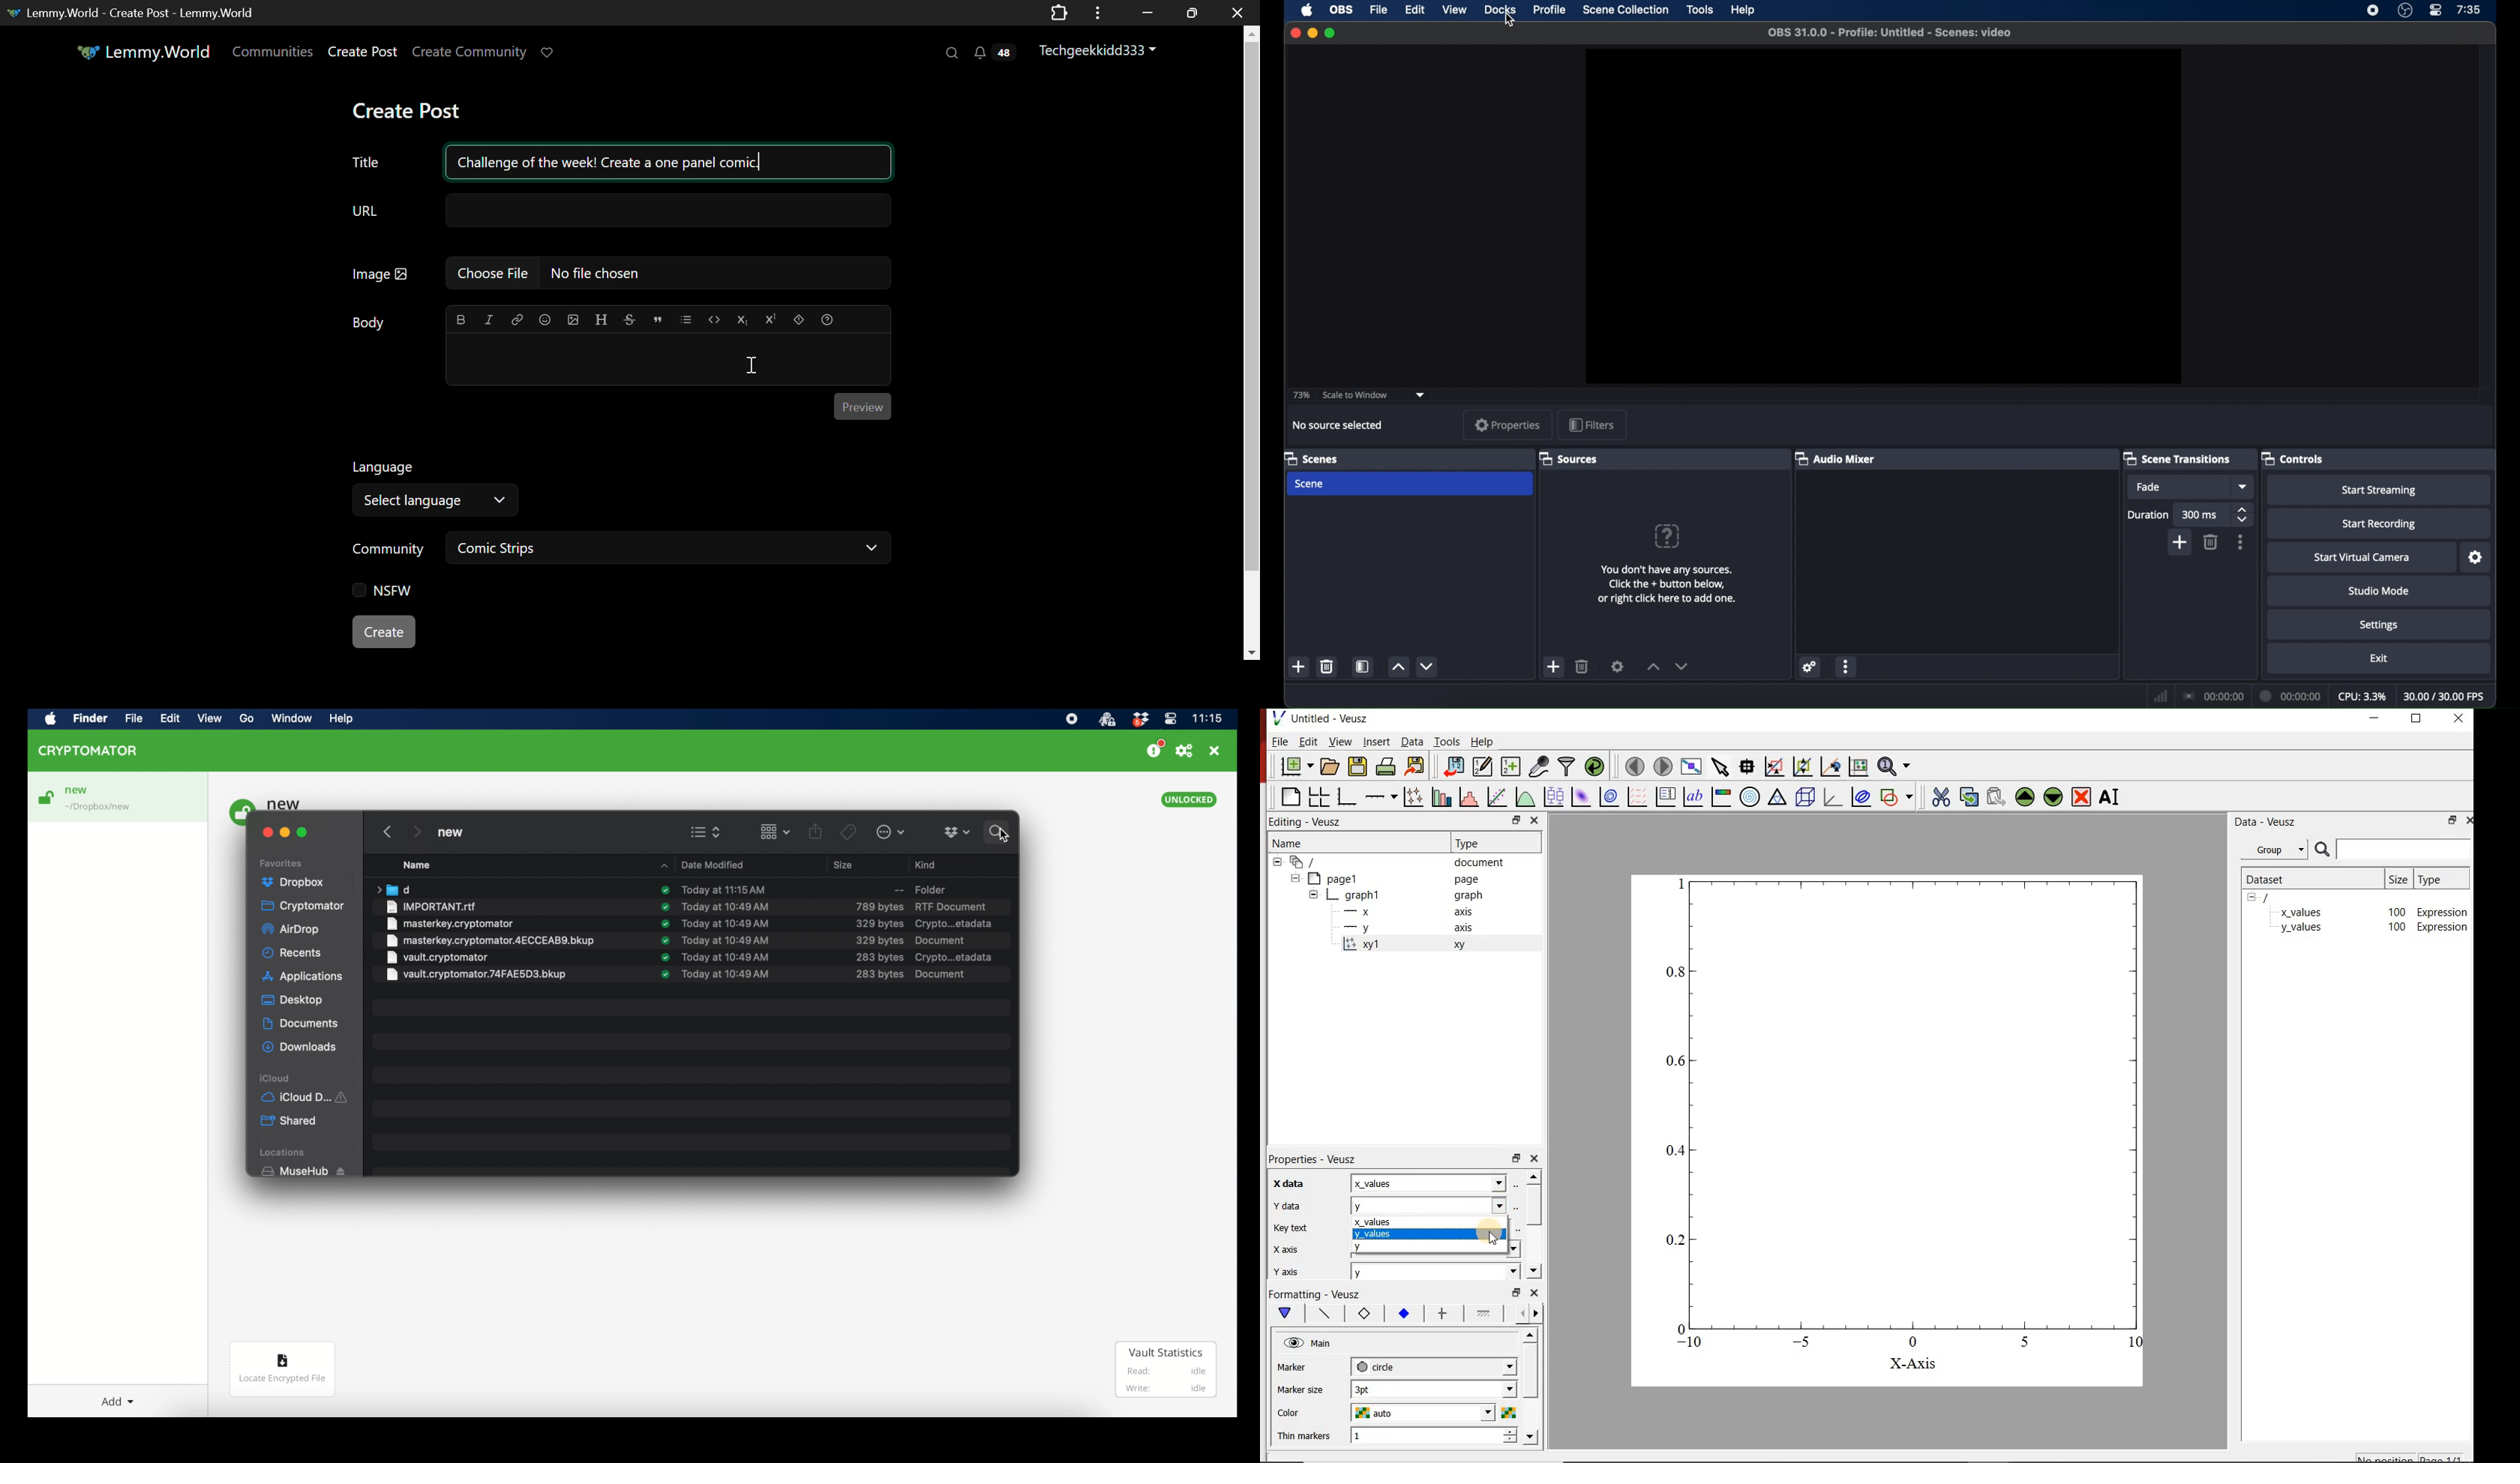 The width and height of the screenshot is (2520, 1484). Describe the element at coordinates (957, 833) in the screenshot. I see `dropbox` at that location.